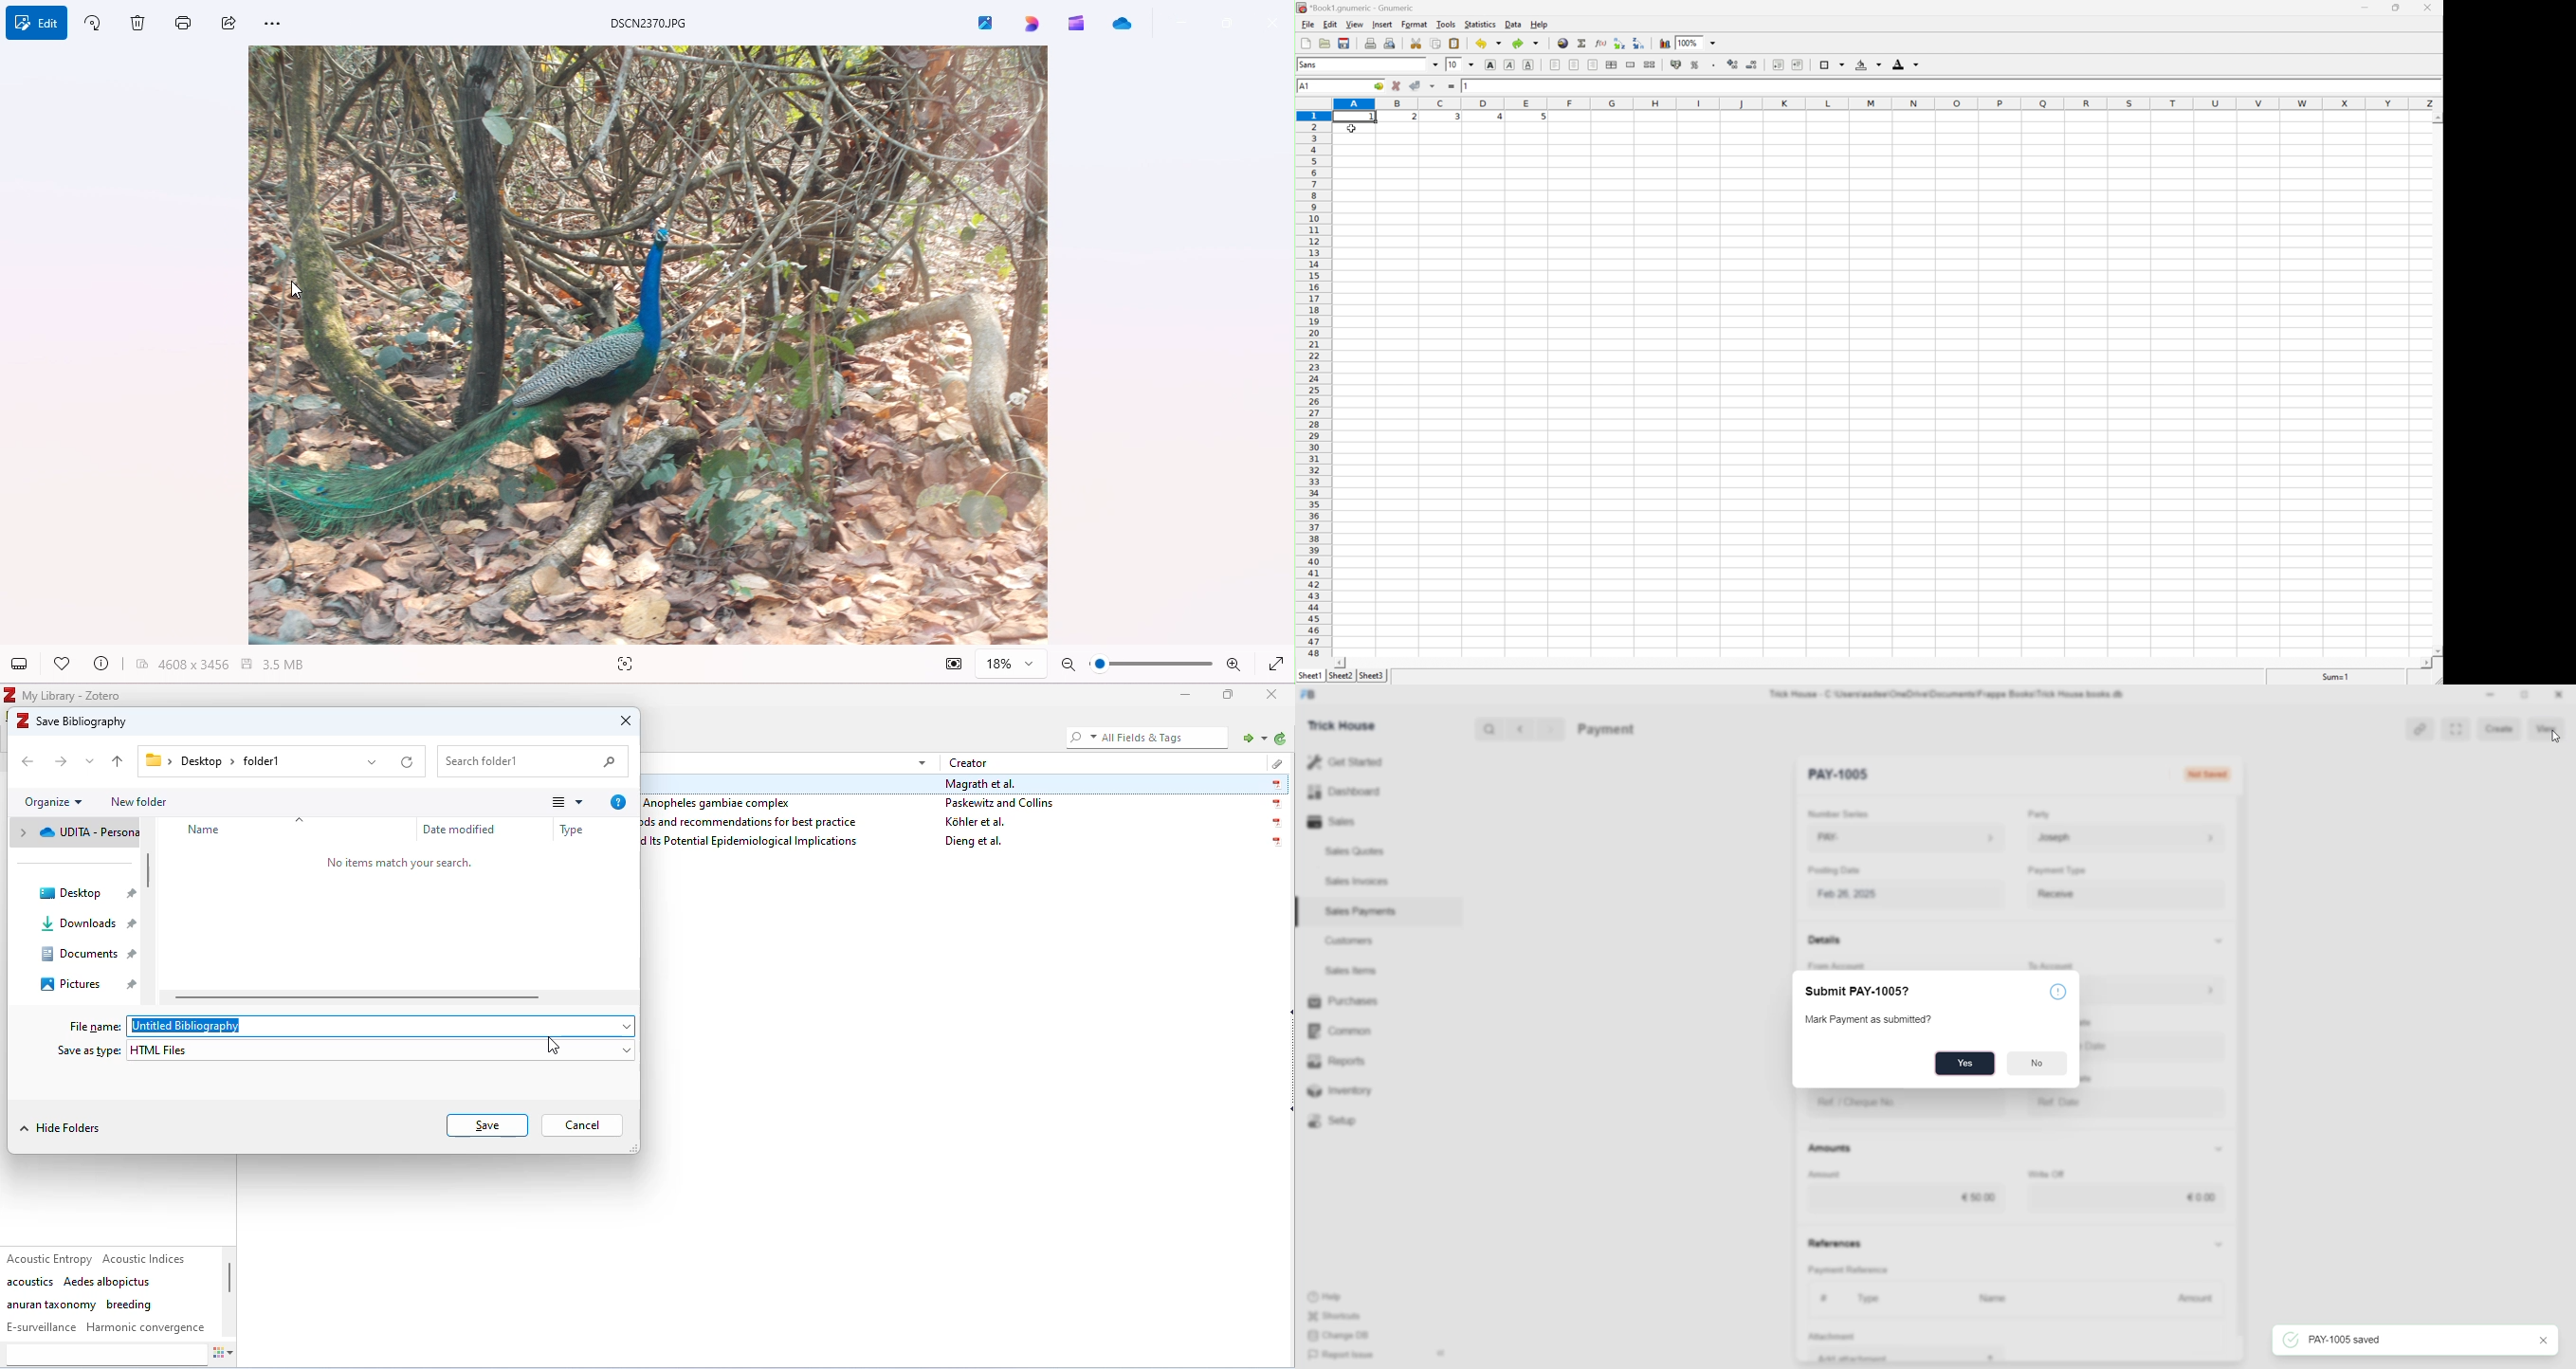 This screenshot has width=2576, height=1372. What do you see at coordinates (2058, 993) in the screenshot?
I see `info` at bounding box center [2058, 993].